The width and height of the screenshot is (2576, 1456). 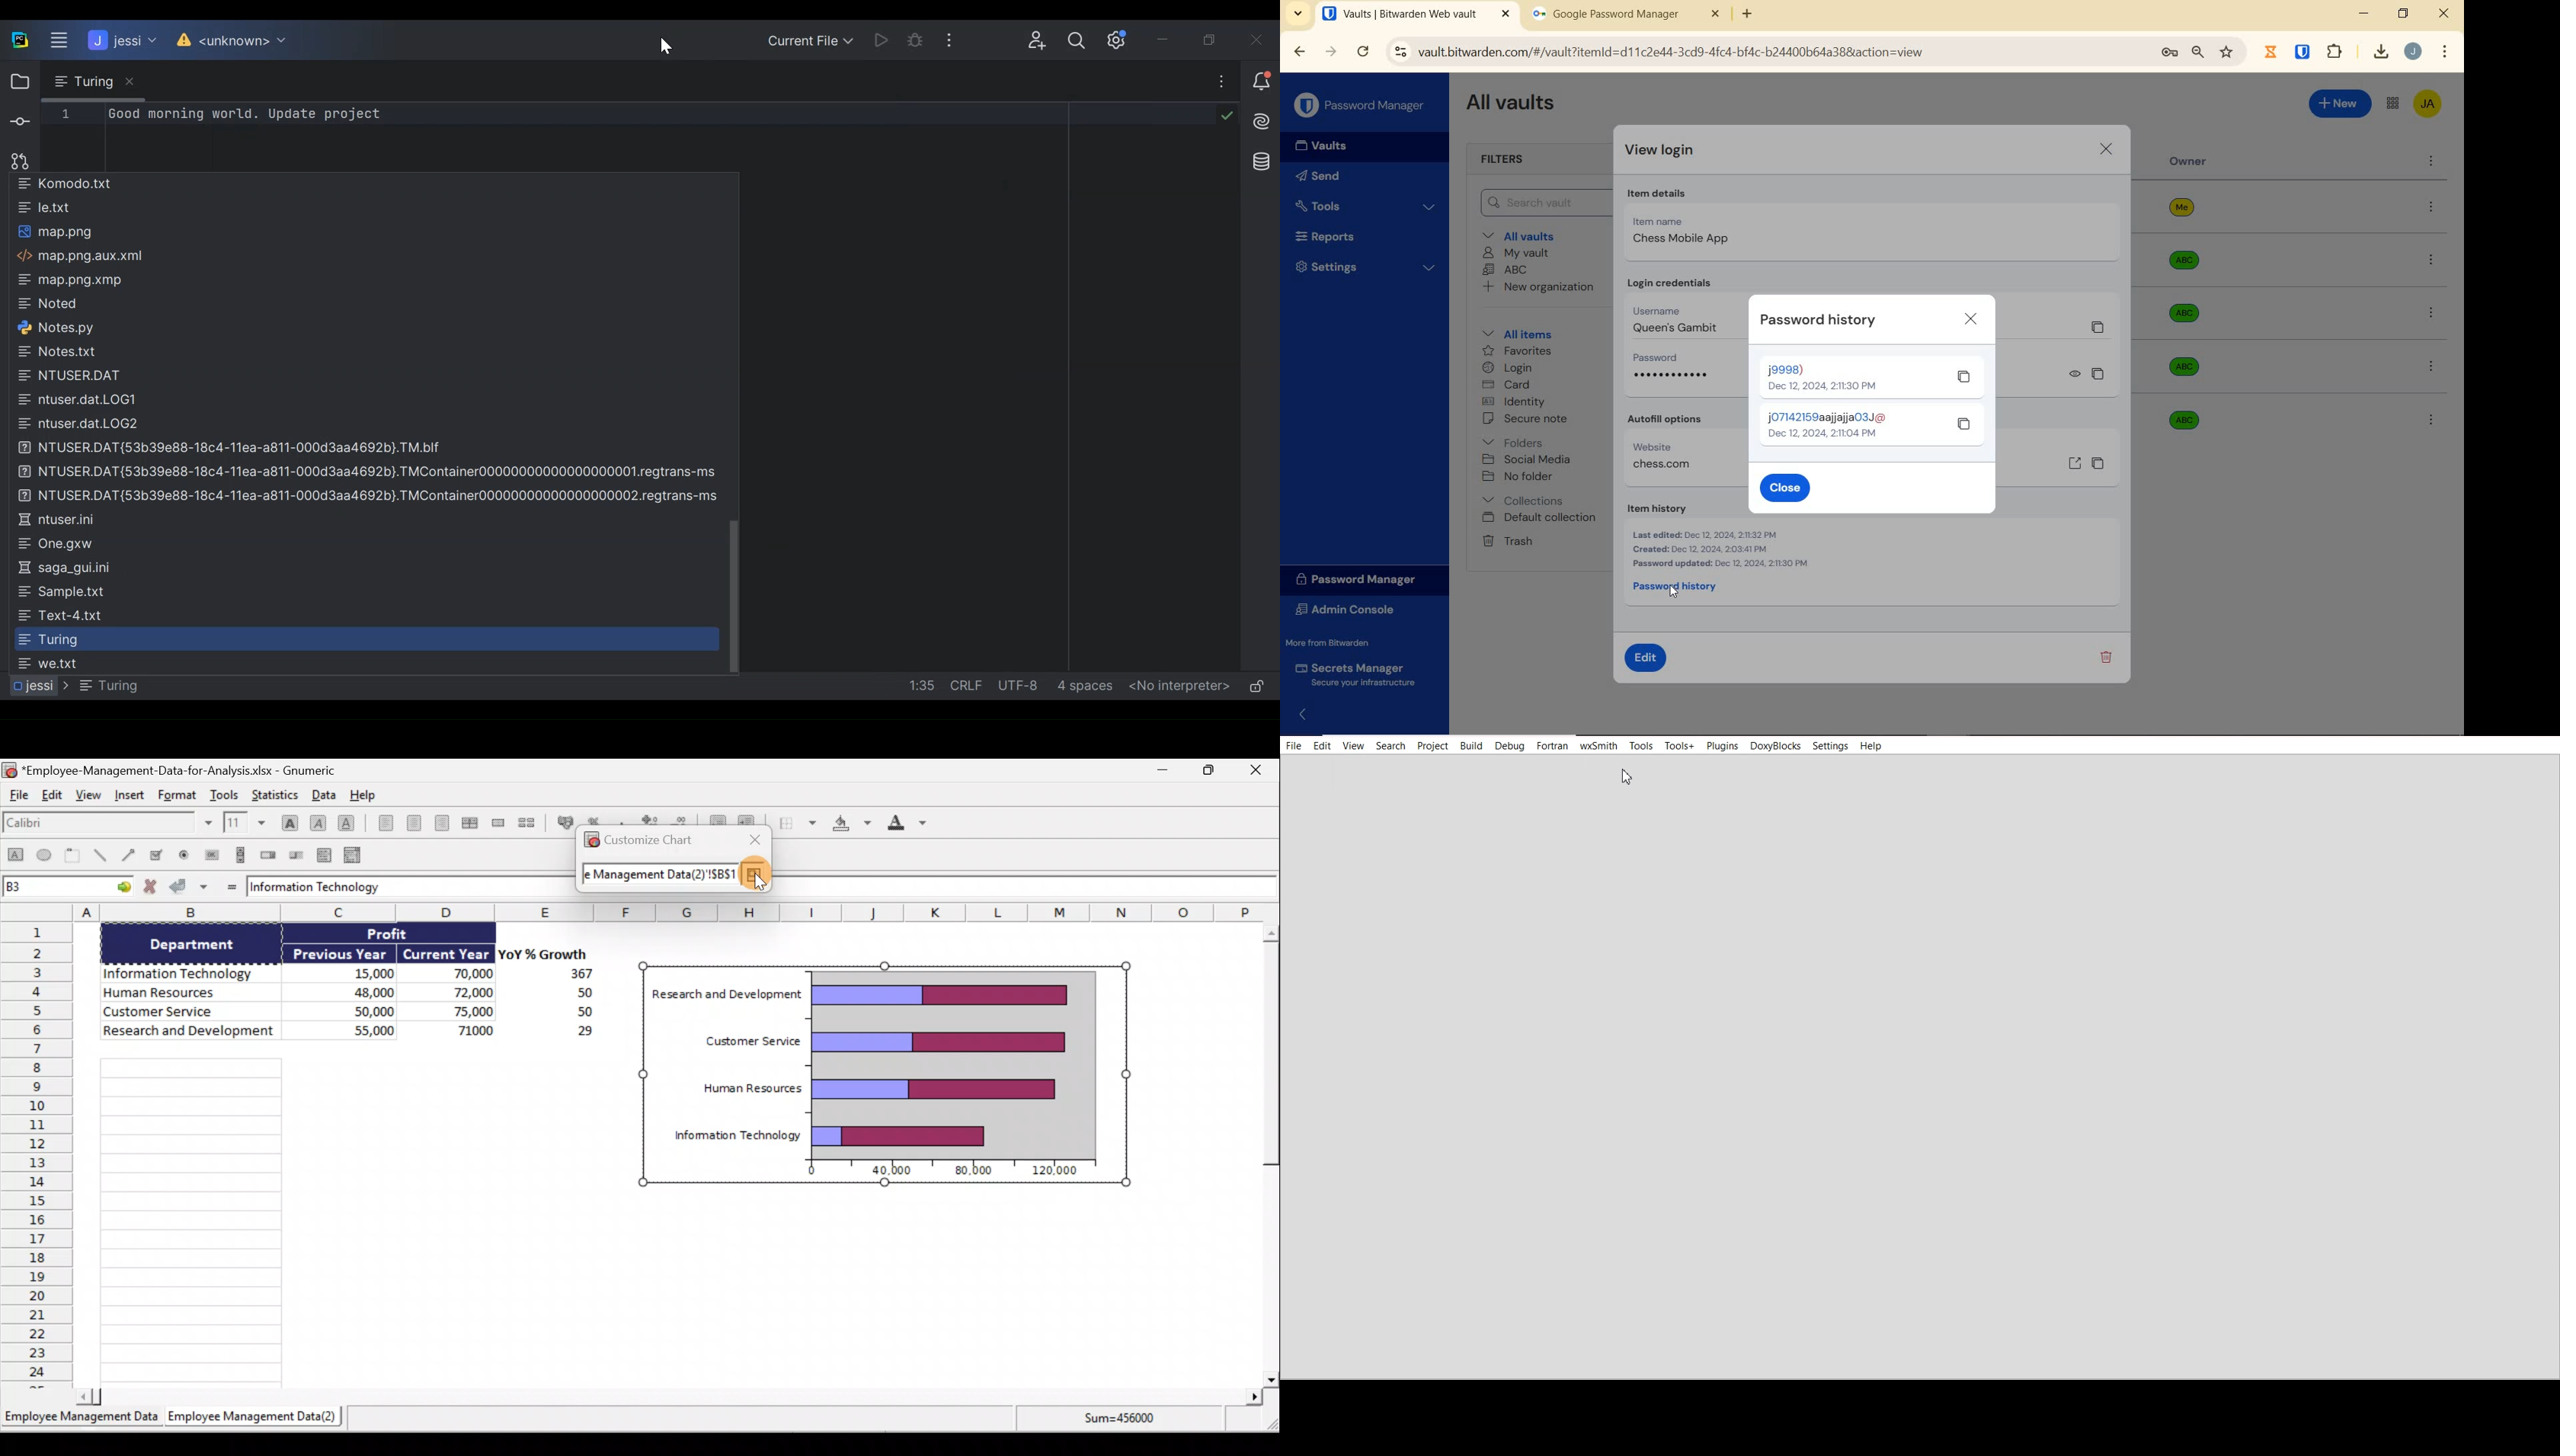 I want to click on Password, so click(x=1657, y=358).